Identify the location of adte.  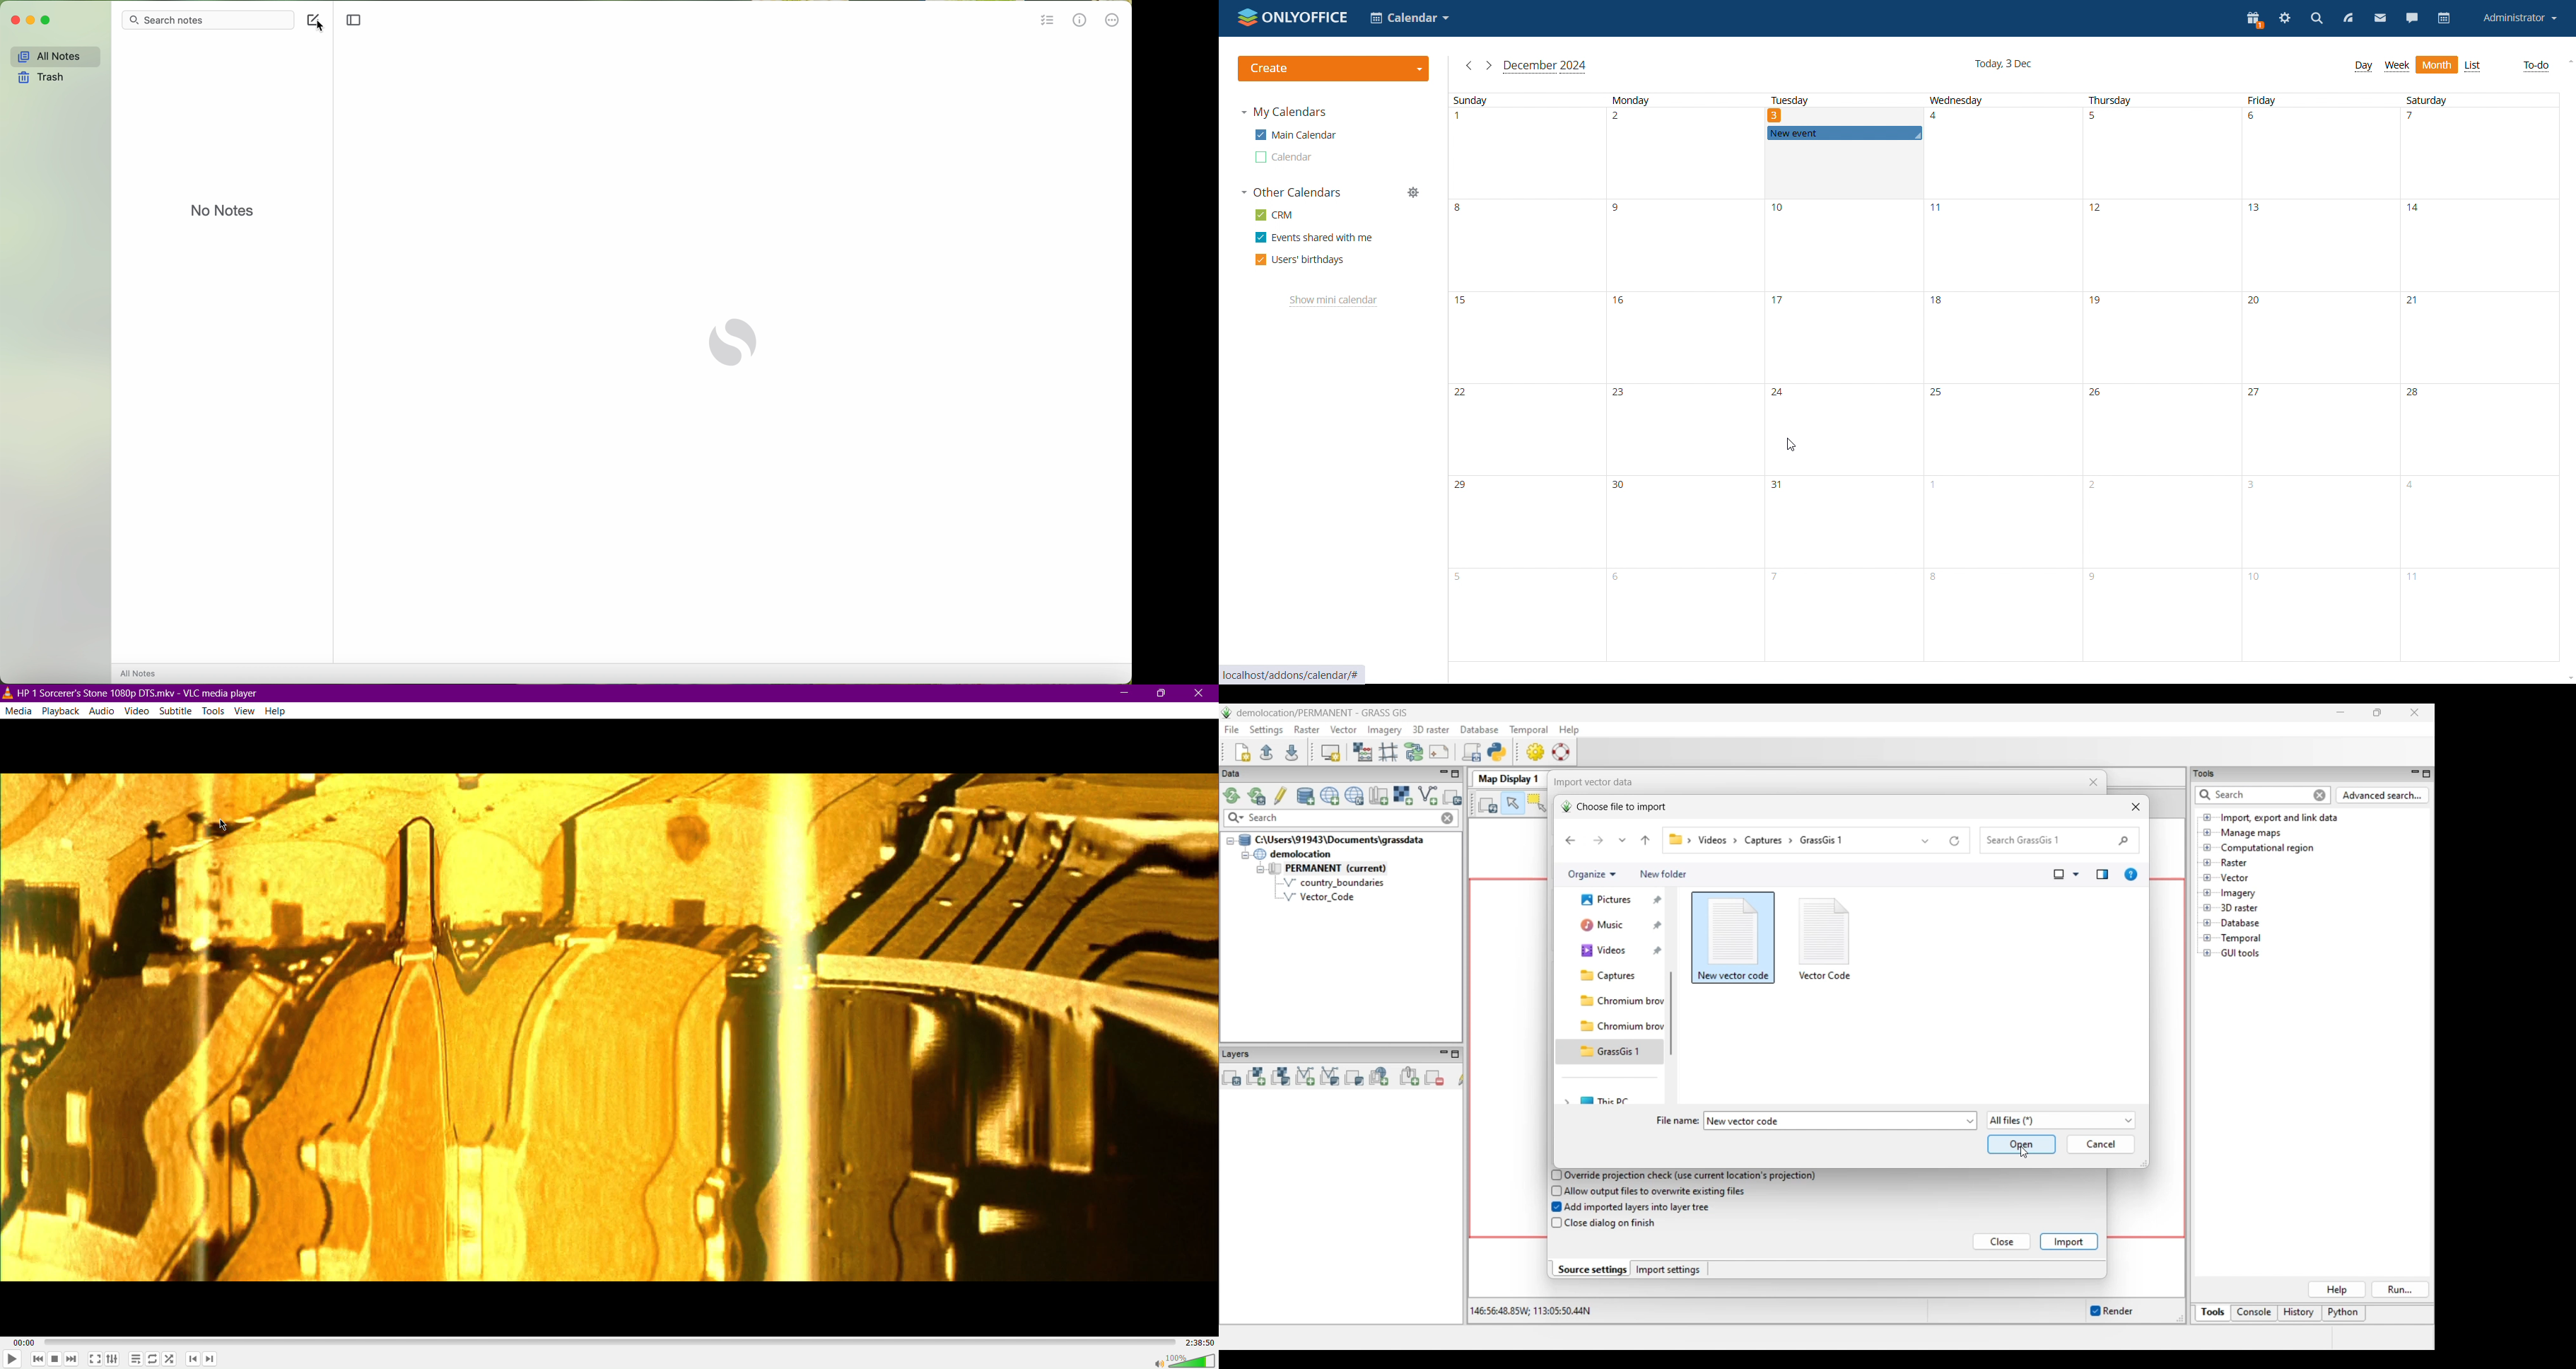
(2164, 430).